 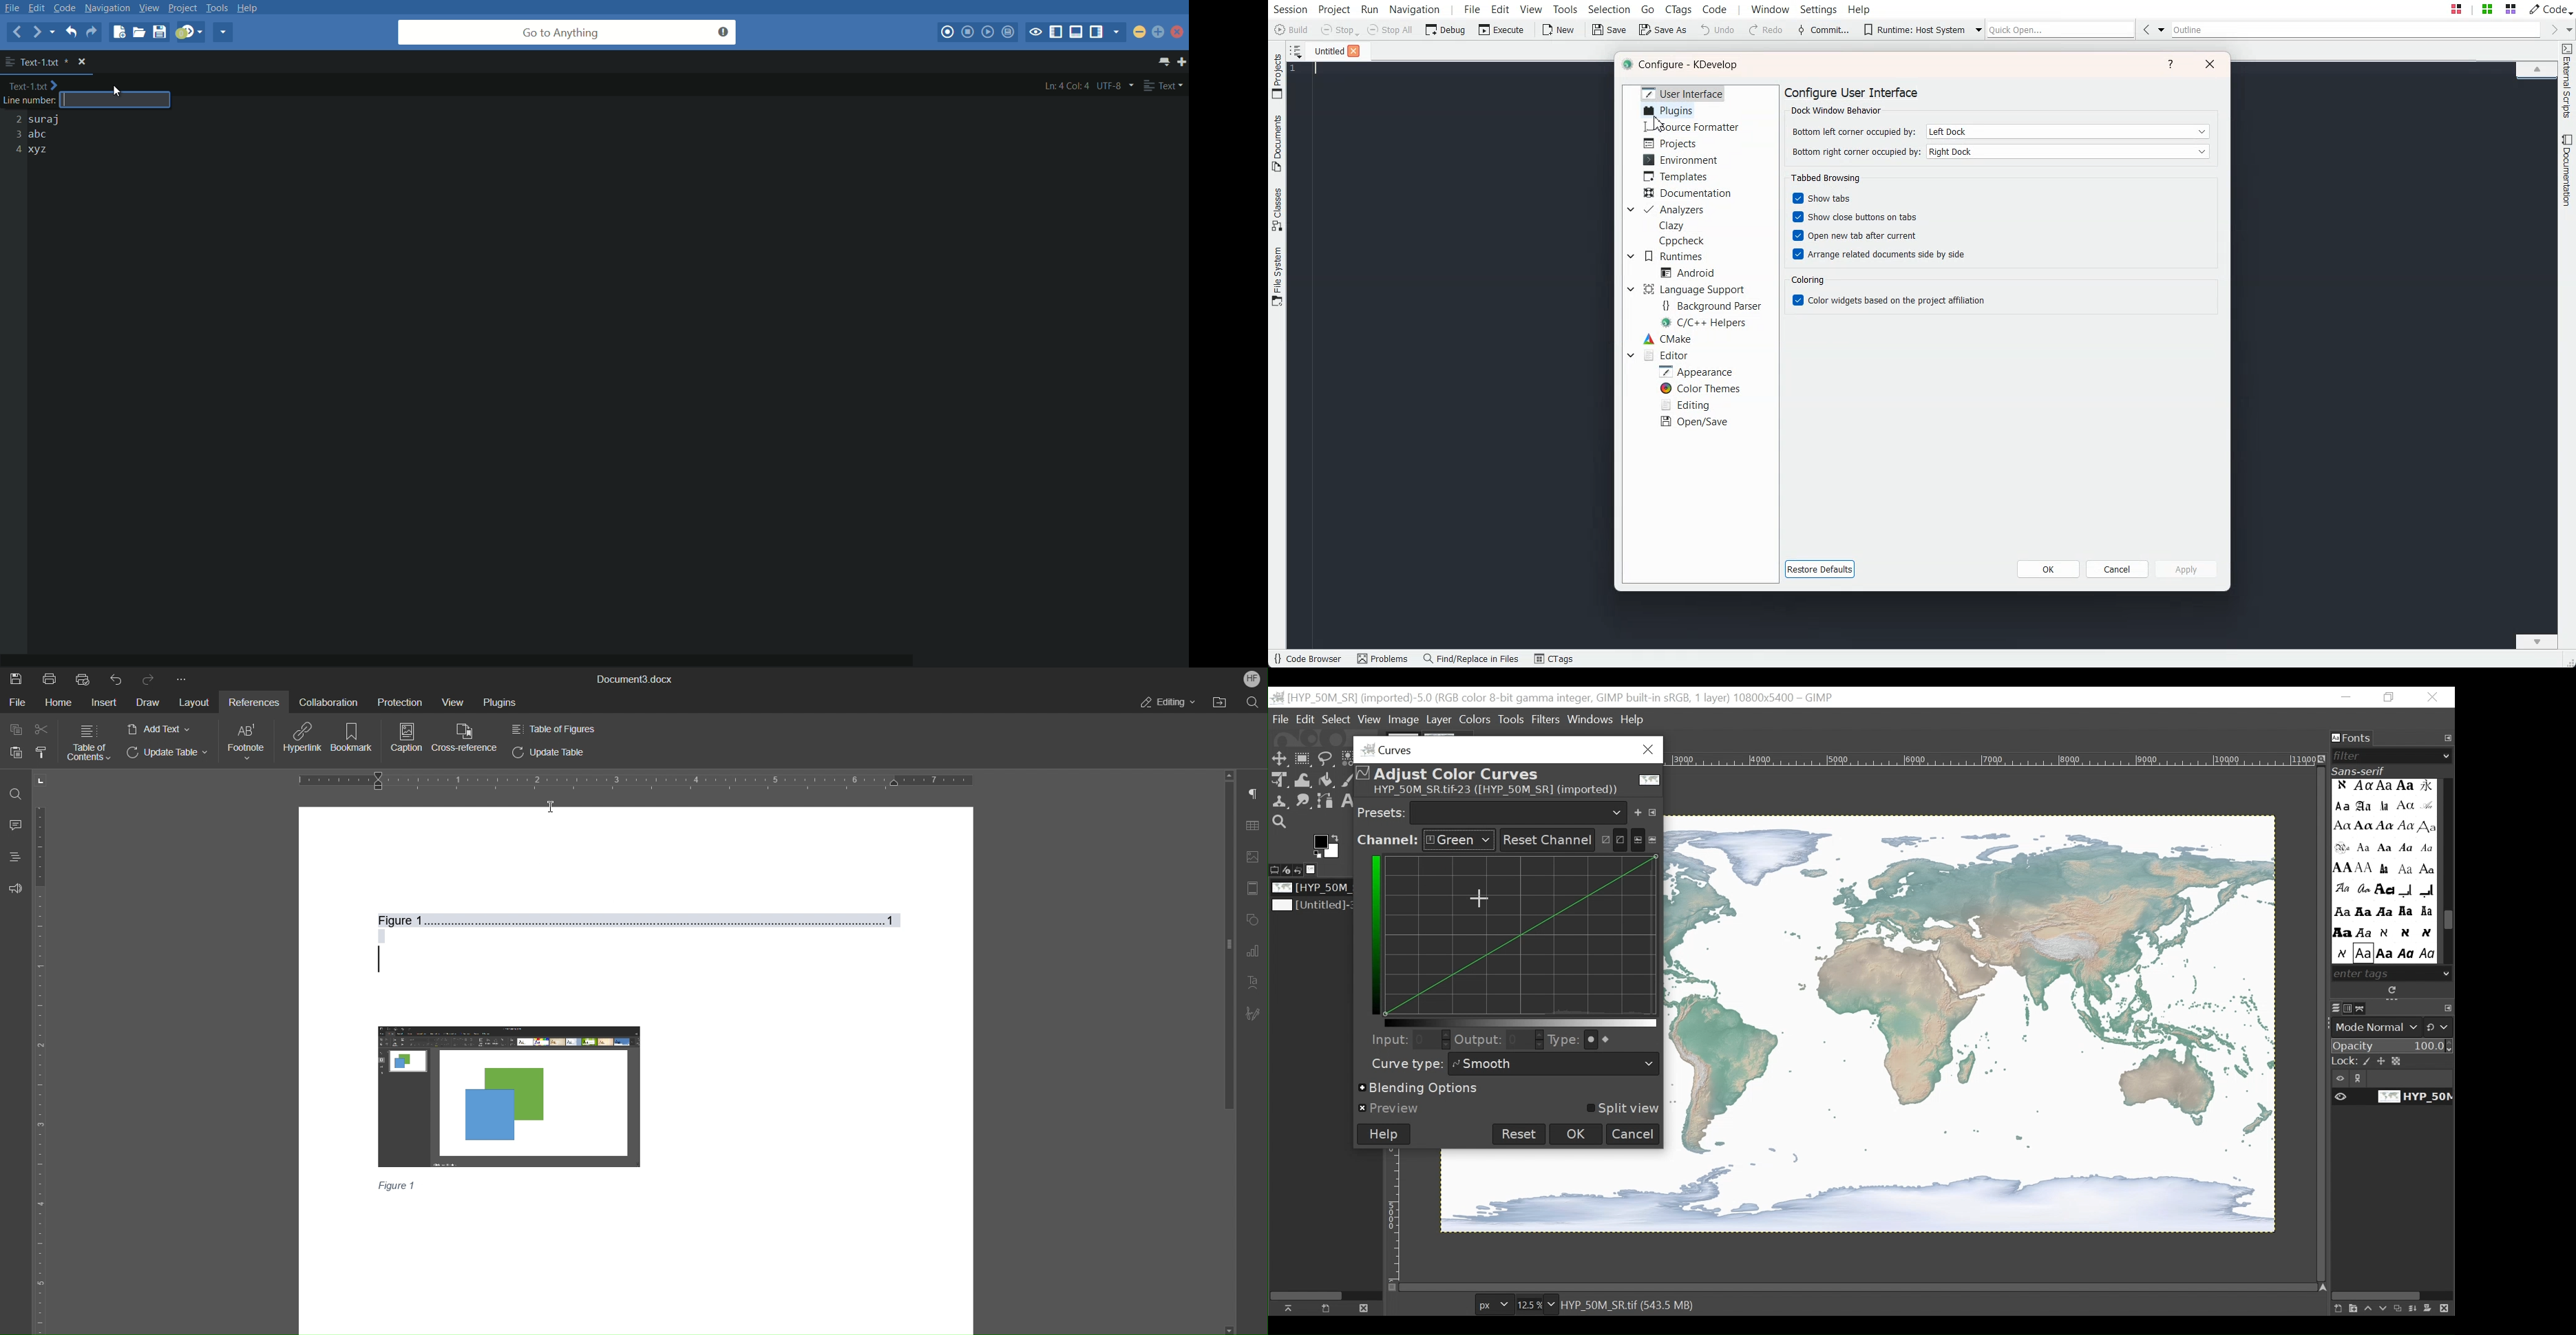 What do you see at coordinates (1252, 678) in the screenshot?
I see `Account` at bounding box center [1252, 678].